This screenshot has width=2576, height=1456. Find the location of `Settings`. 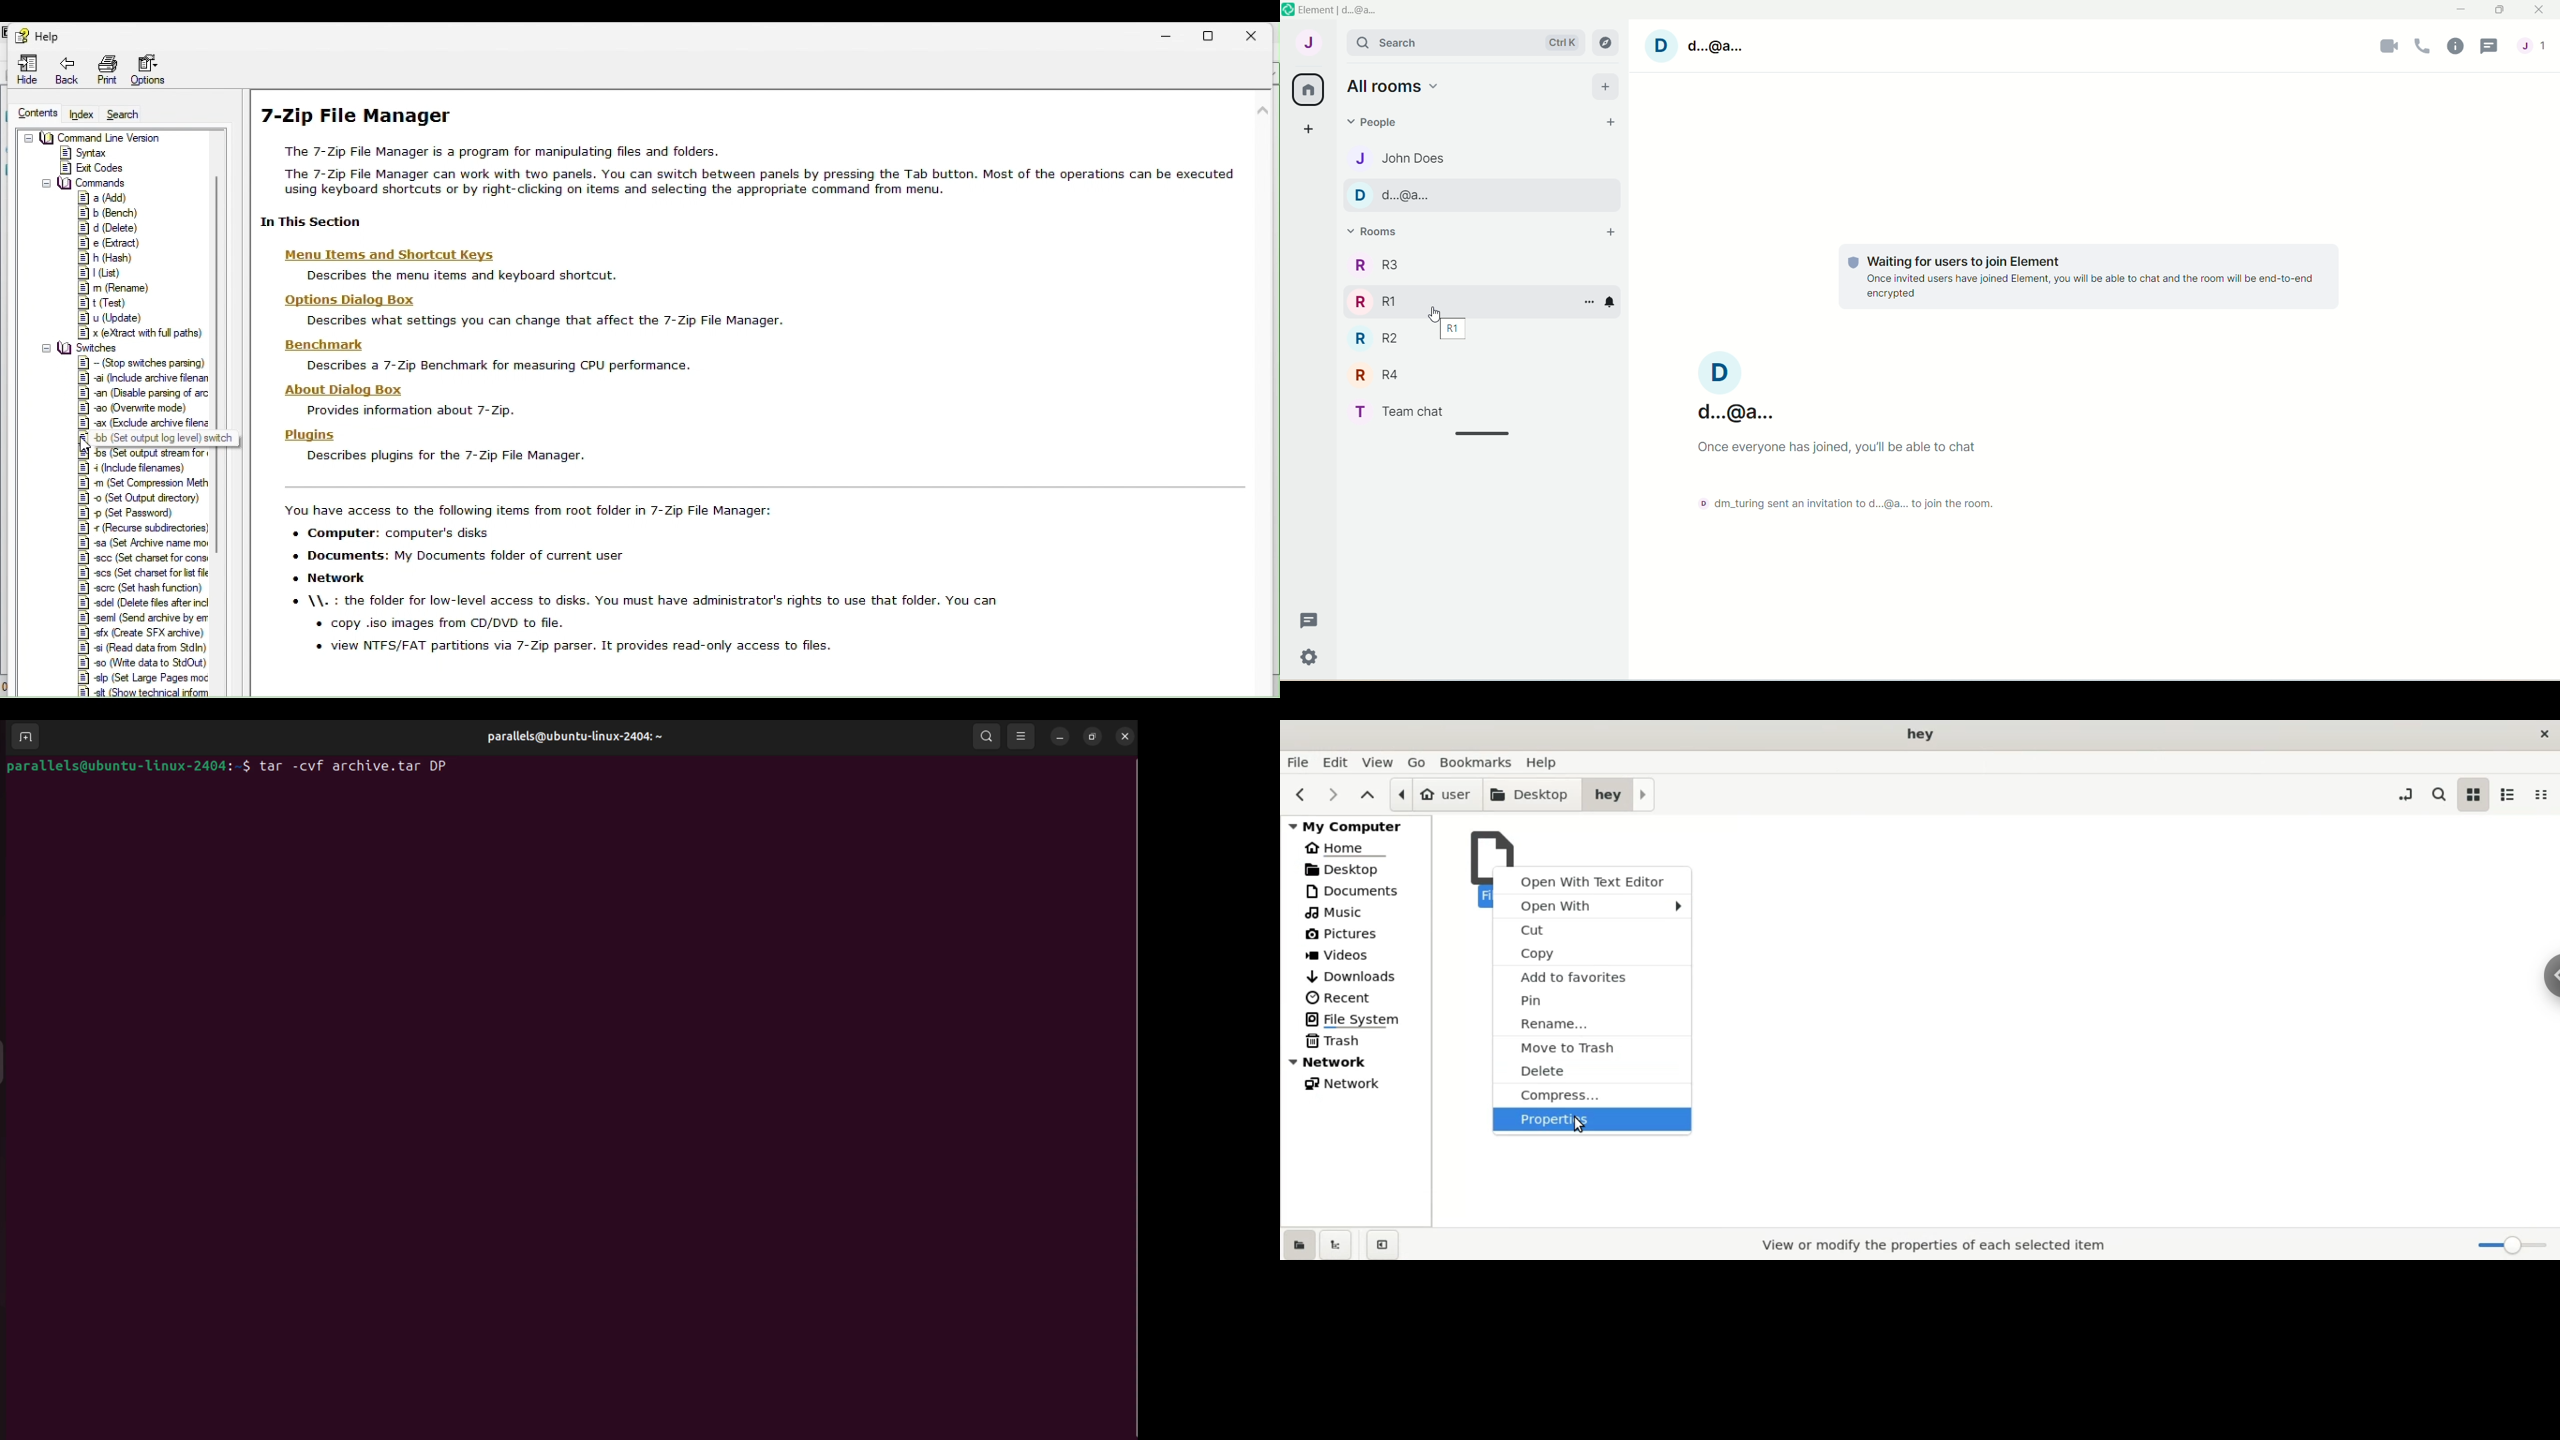

Settings is located at coordinates (1307, 656).